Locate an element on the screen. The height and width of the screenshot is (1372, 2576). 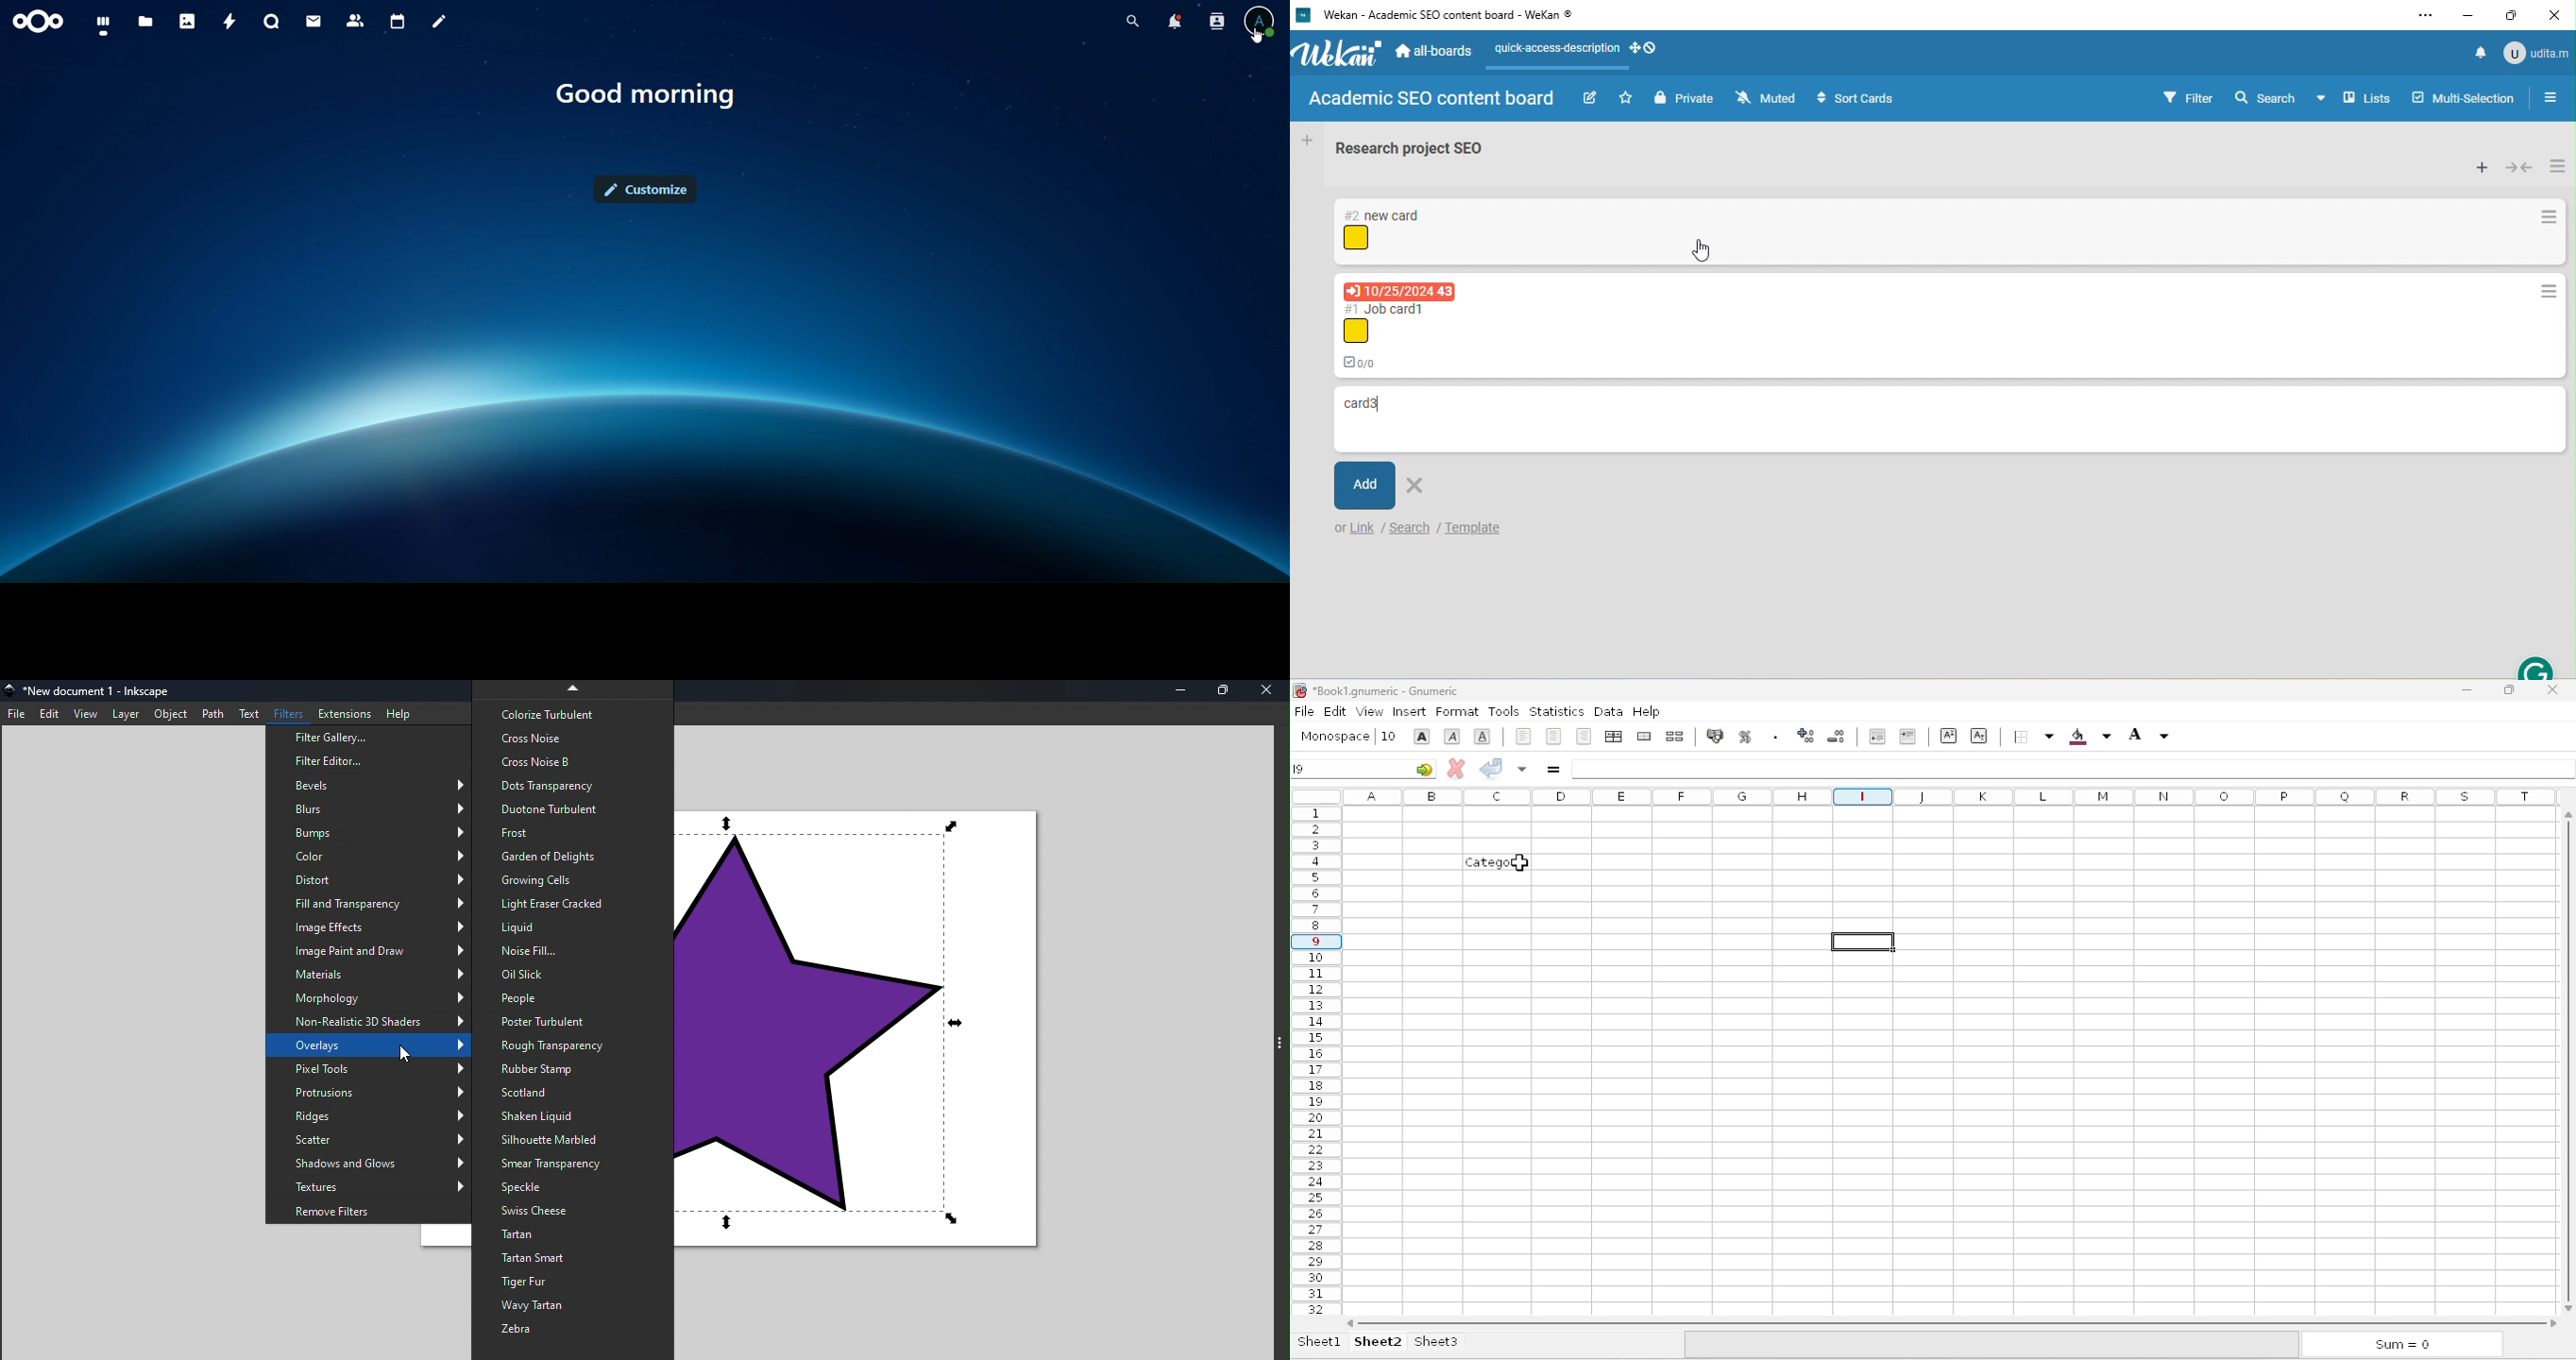
Textures is located at coordinates (368, 1188).